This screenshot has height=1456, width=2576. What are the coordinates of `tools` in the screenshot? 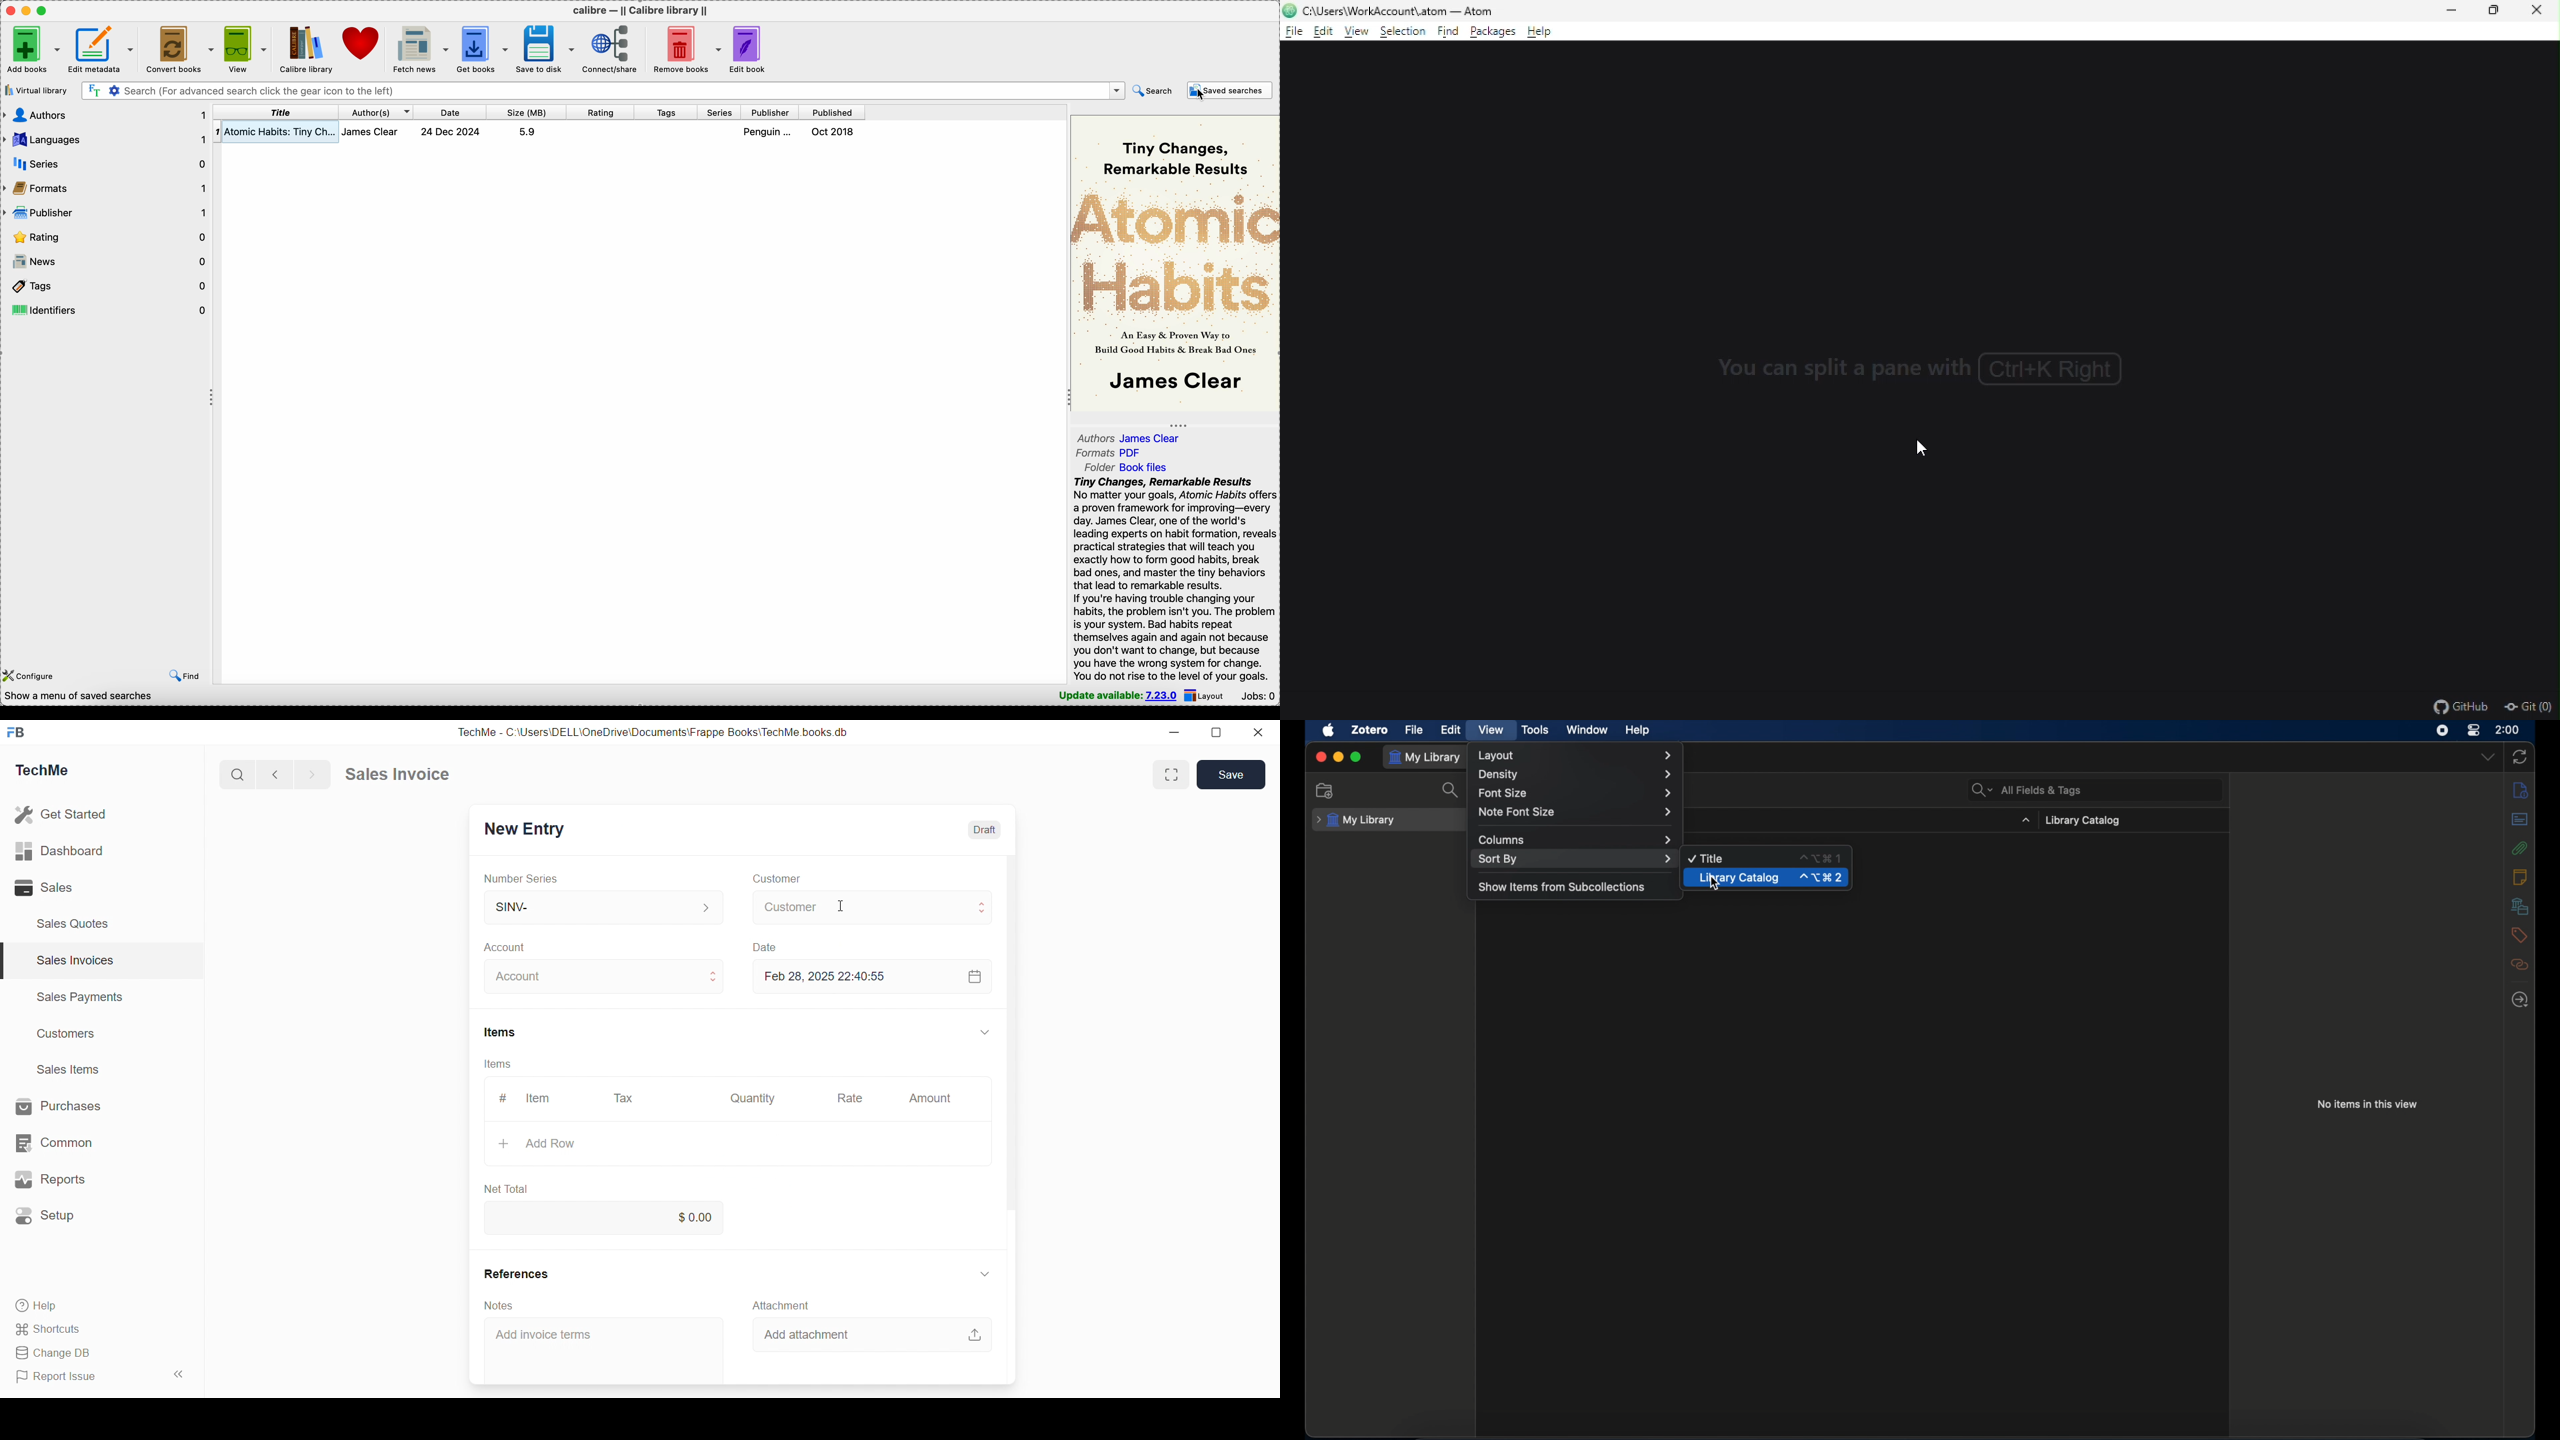 It's located at (1535, 729).